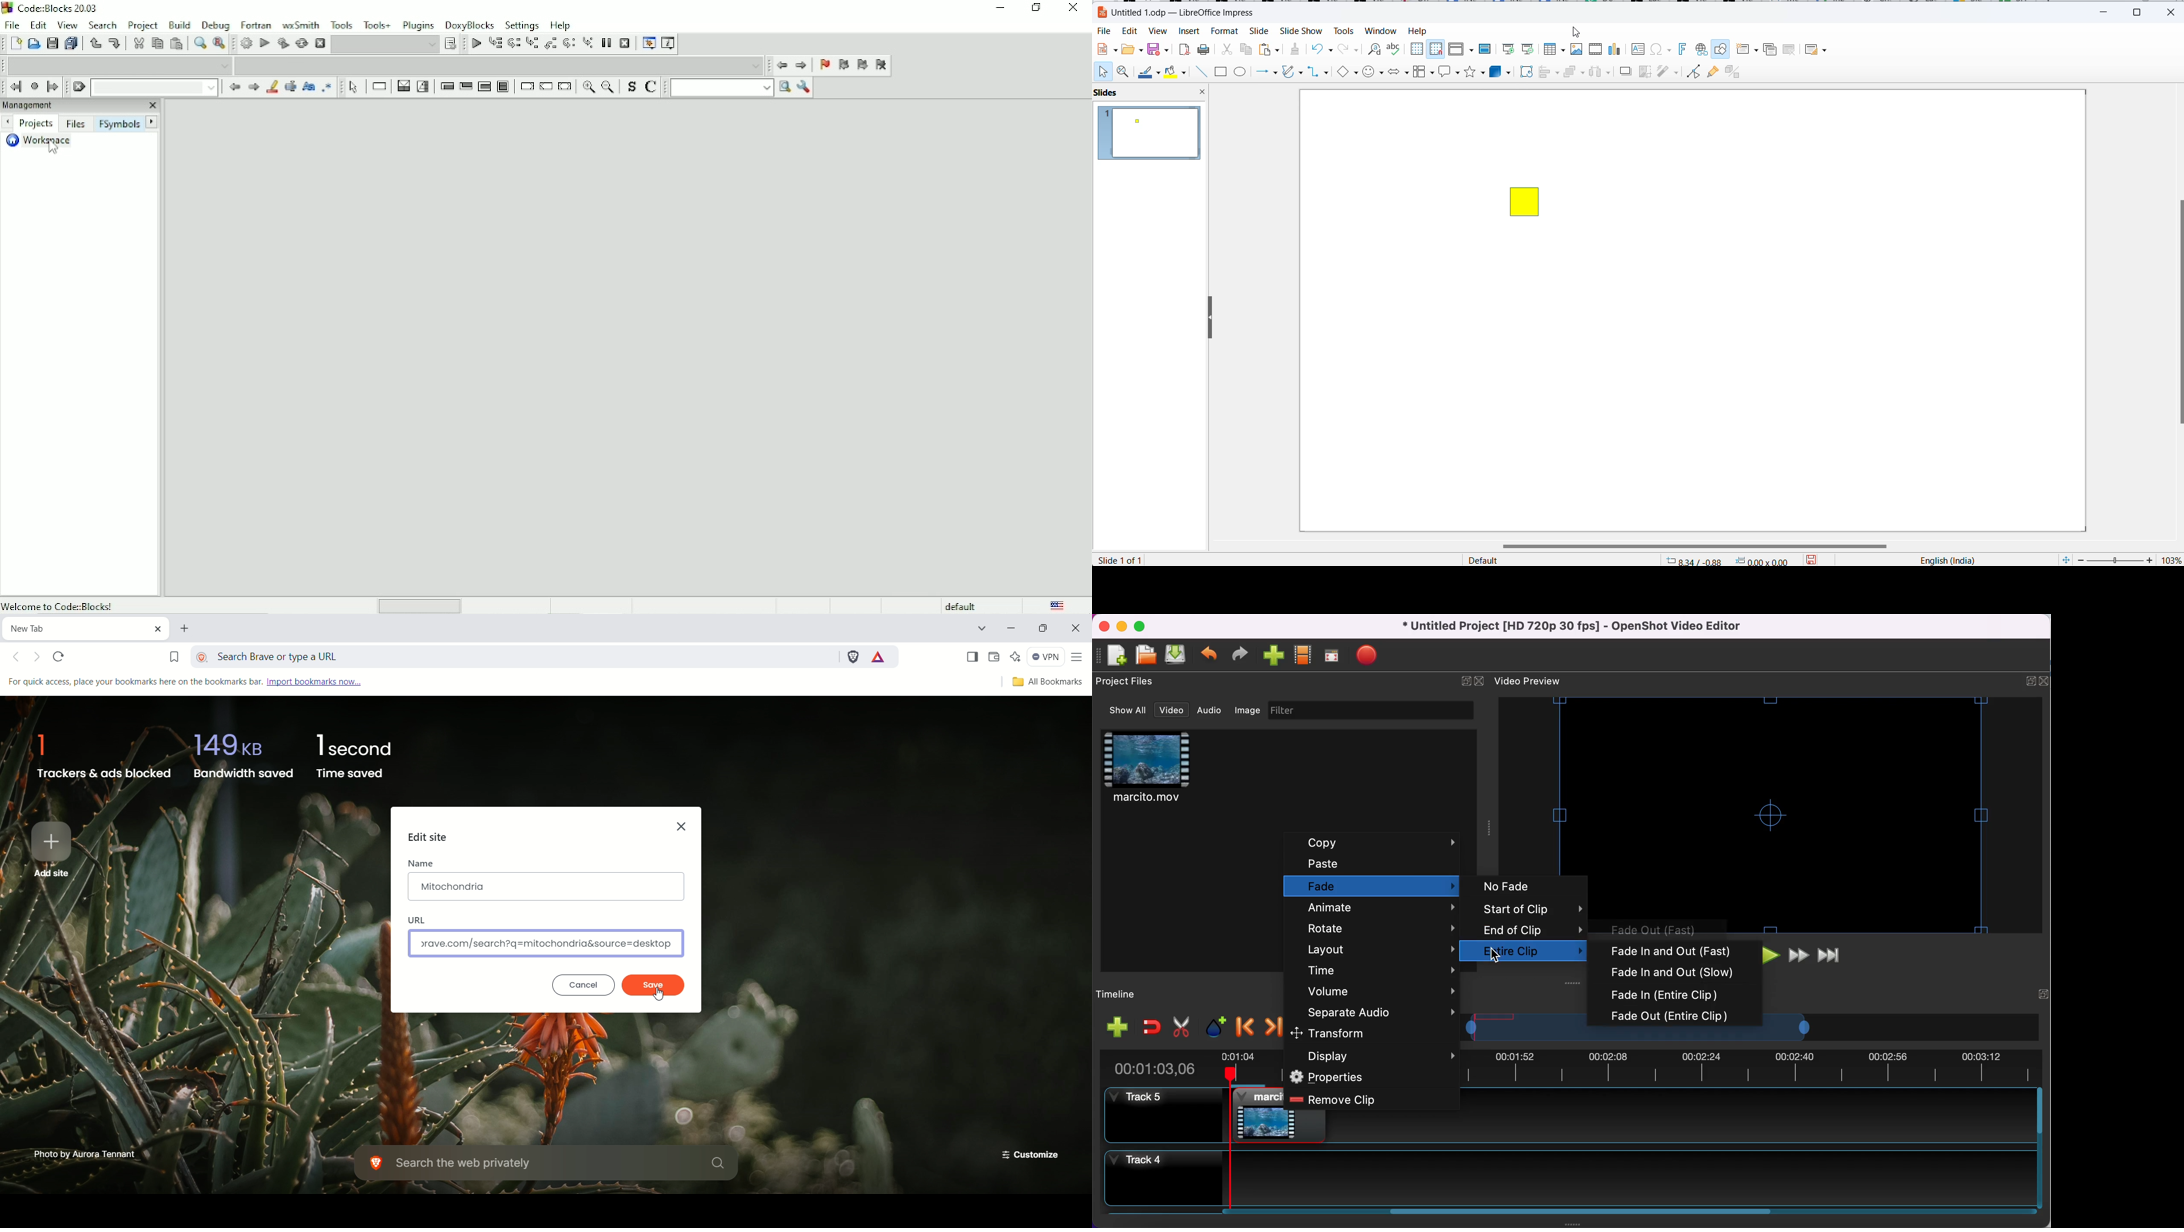  What do you see at coordinates (216, 24) in the screenshot?
I see `Debug` at bounding box center [216, 24].